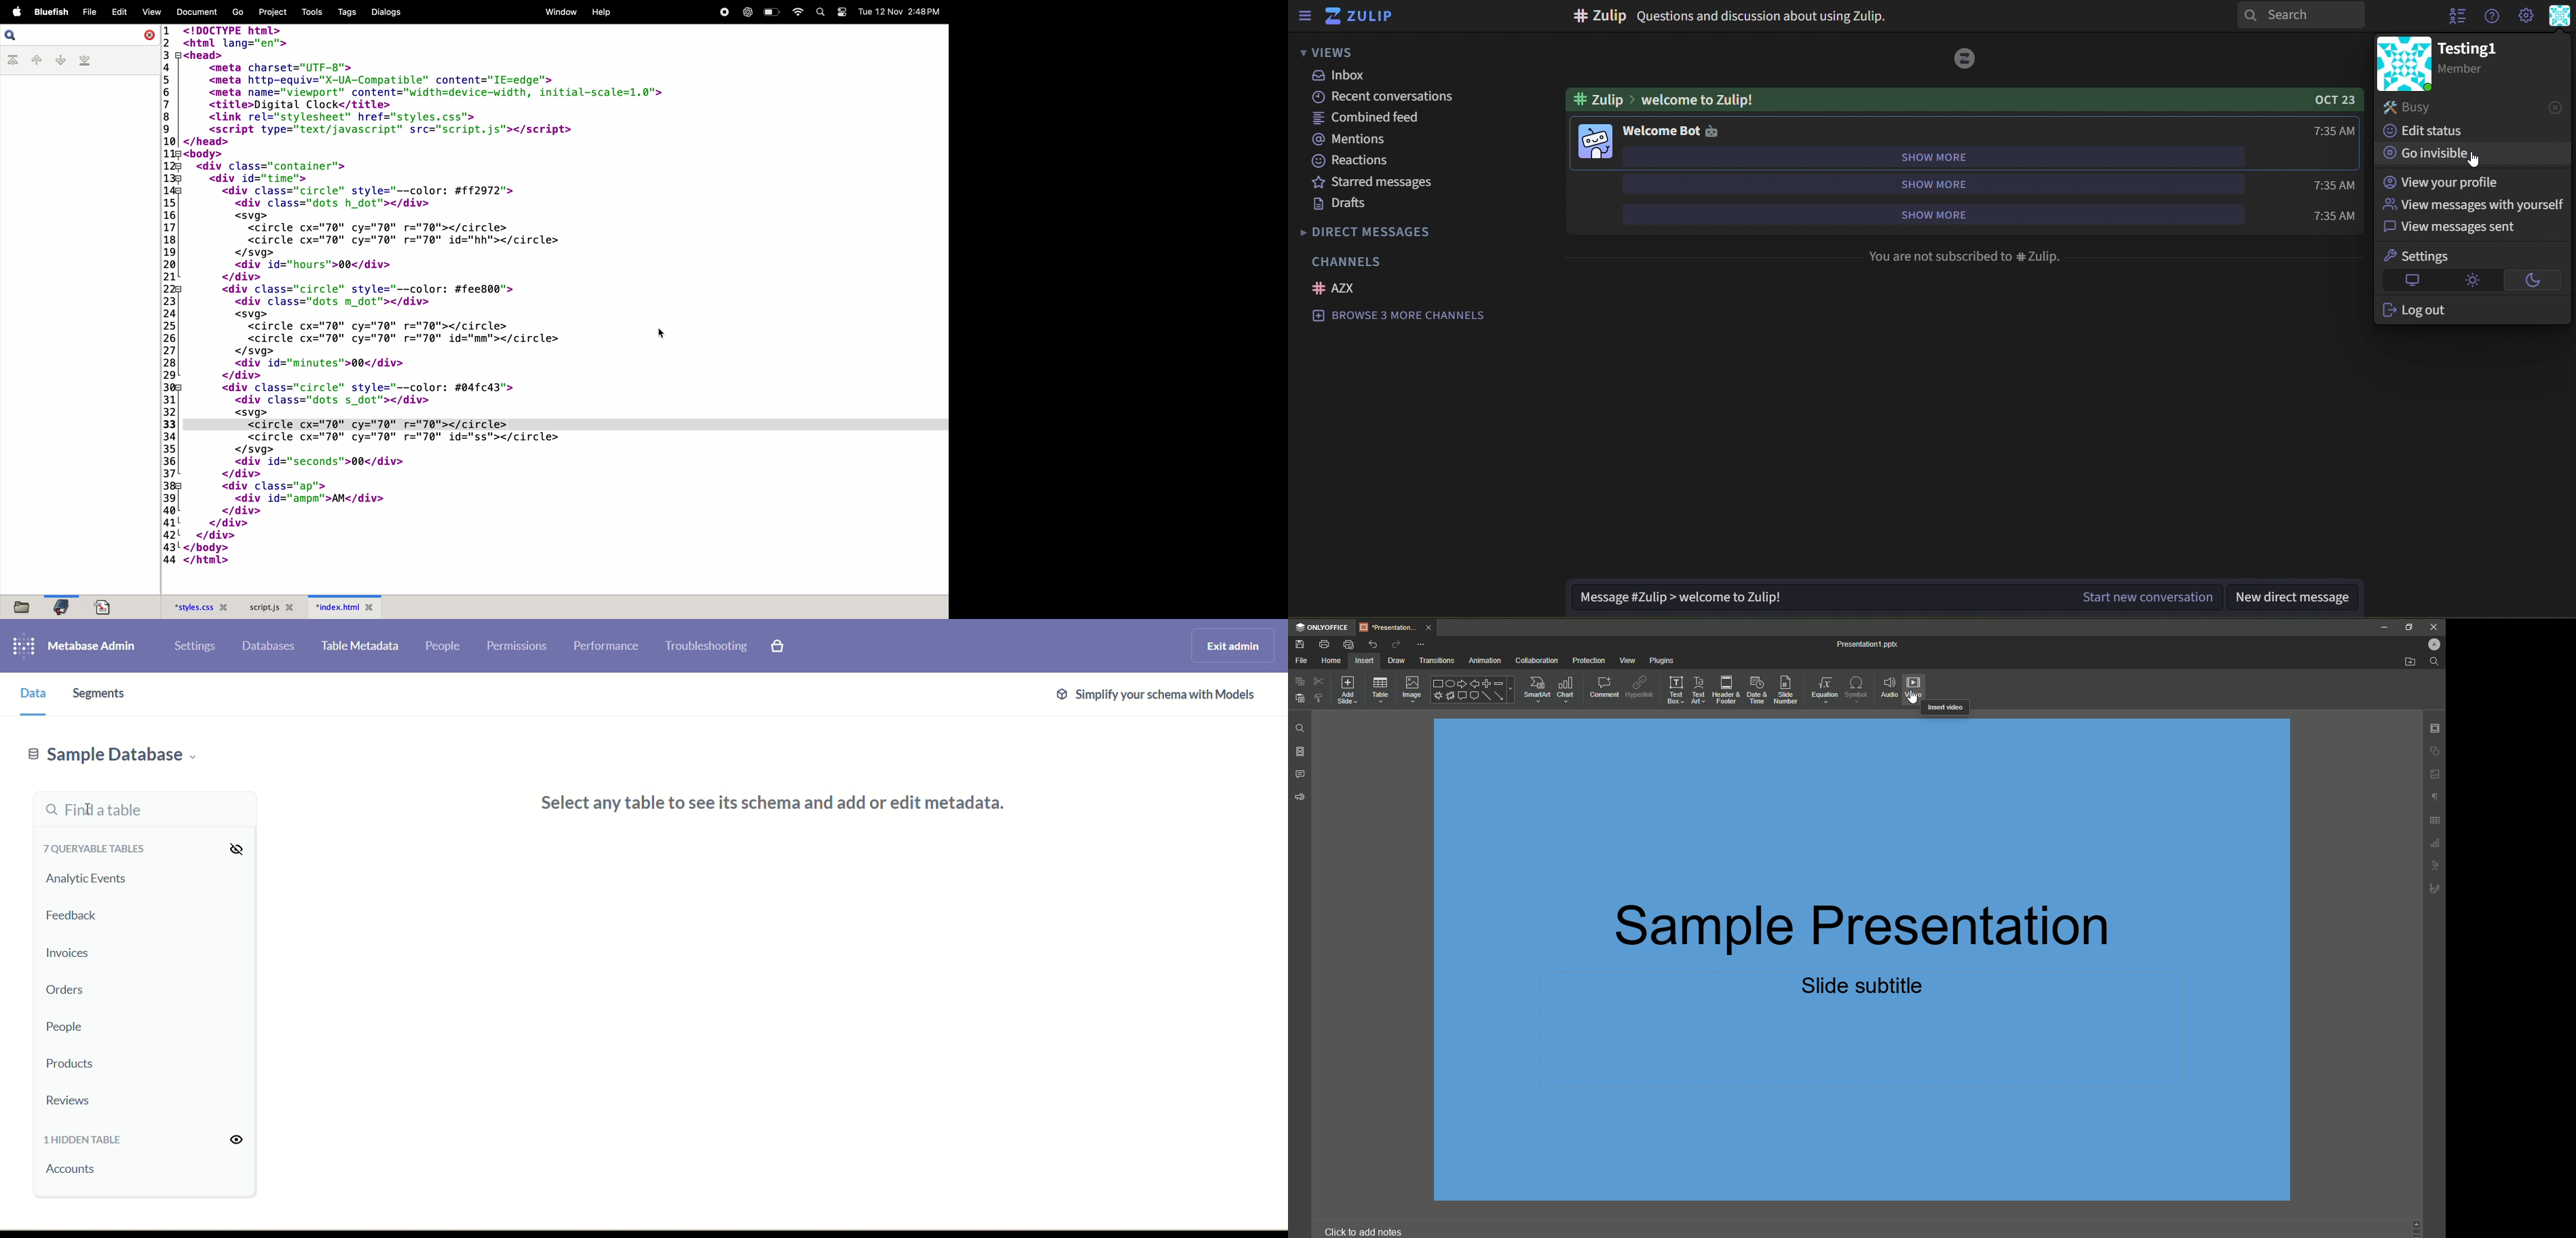  What do you see at coordinates (2302, 16) in the screenshot?
I see `search` at bounding box center [2302, 16].